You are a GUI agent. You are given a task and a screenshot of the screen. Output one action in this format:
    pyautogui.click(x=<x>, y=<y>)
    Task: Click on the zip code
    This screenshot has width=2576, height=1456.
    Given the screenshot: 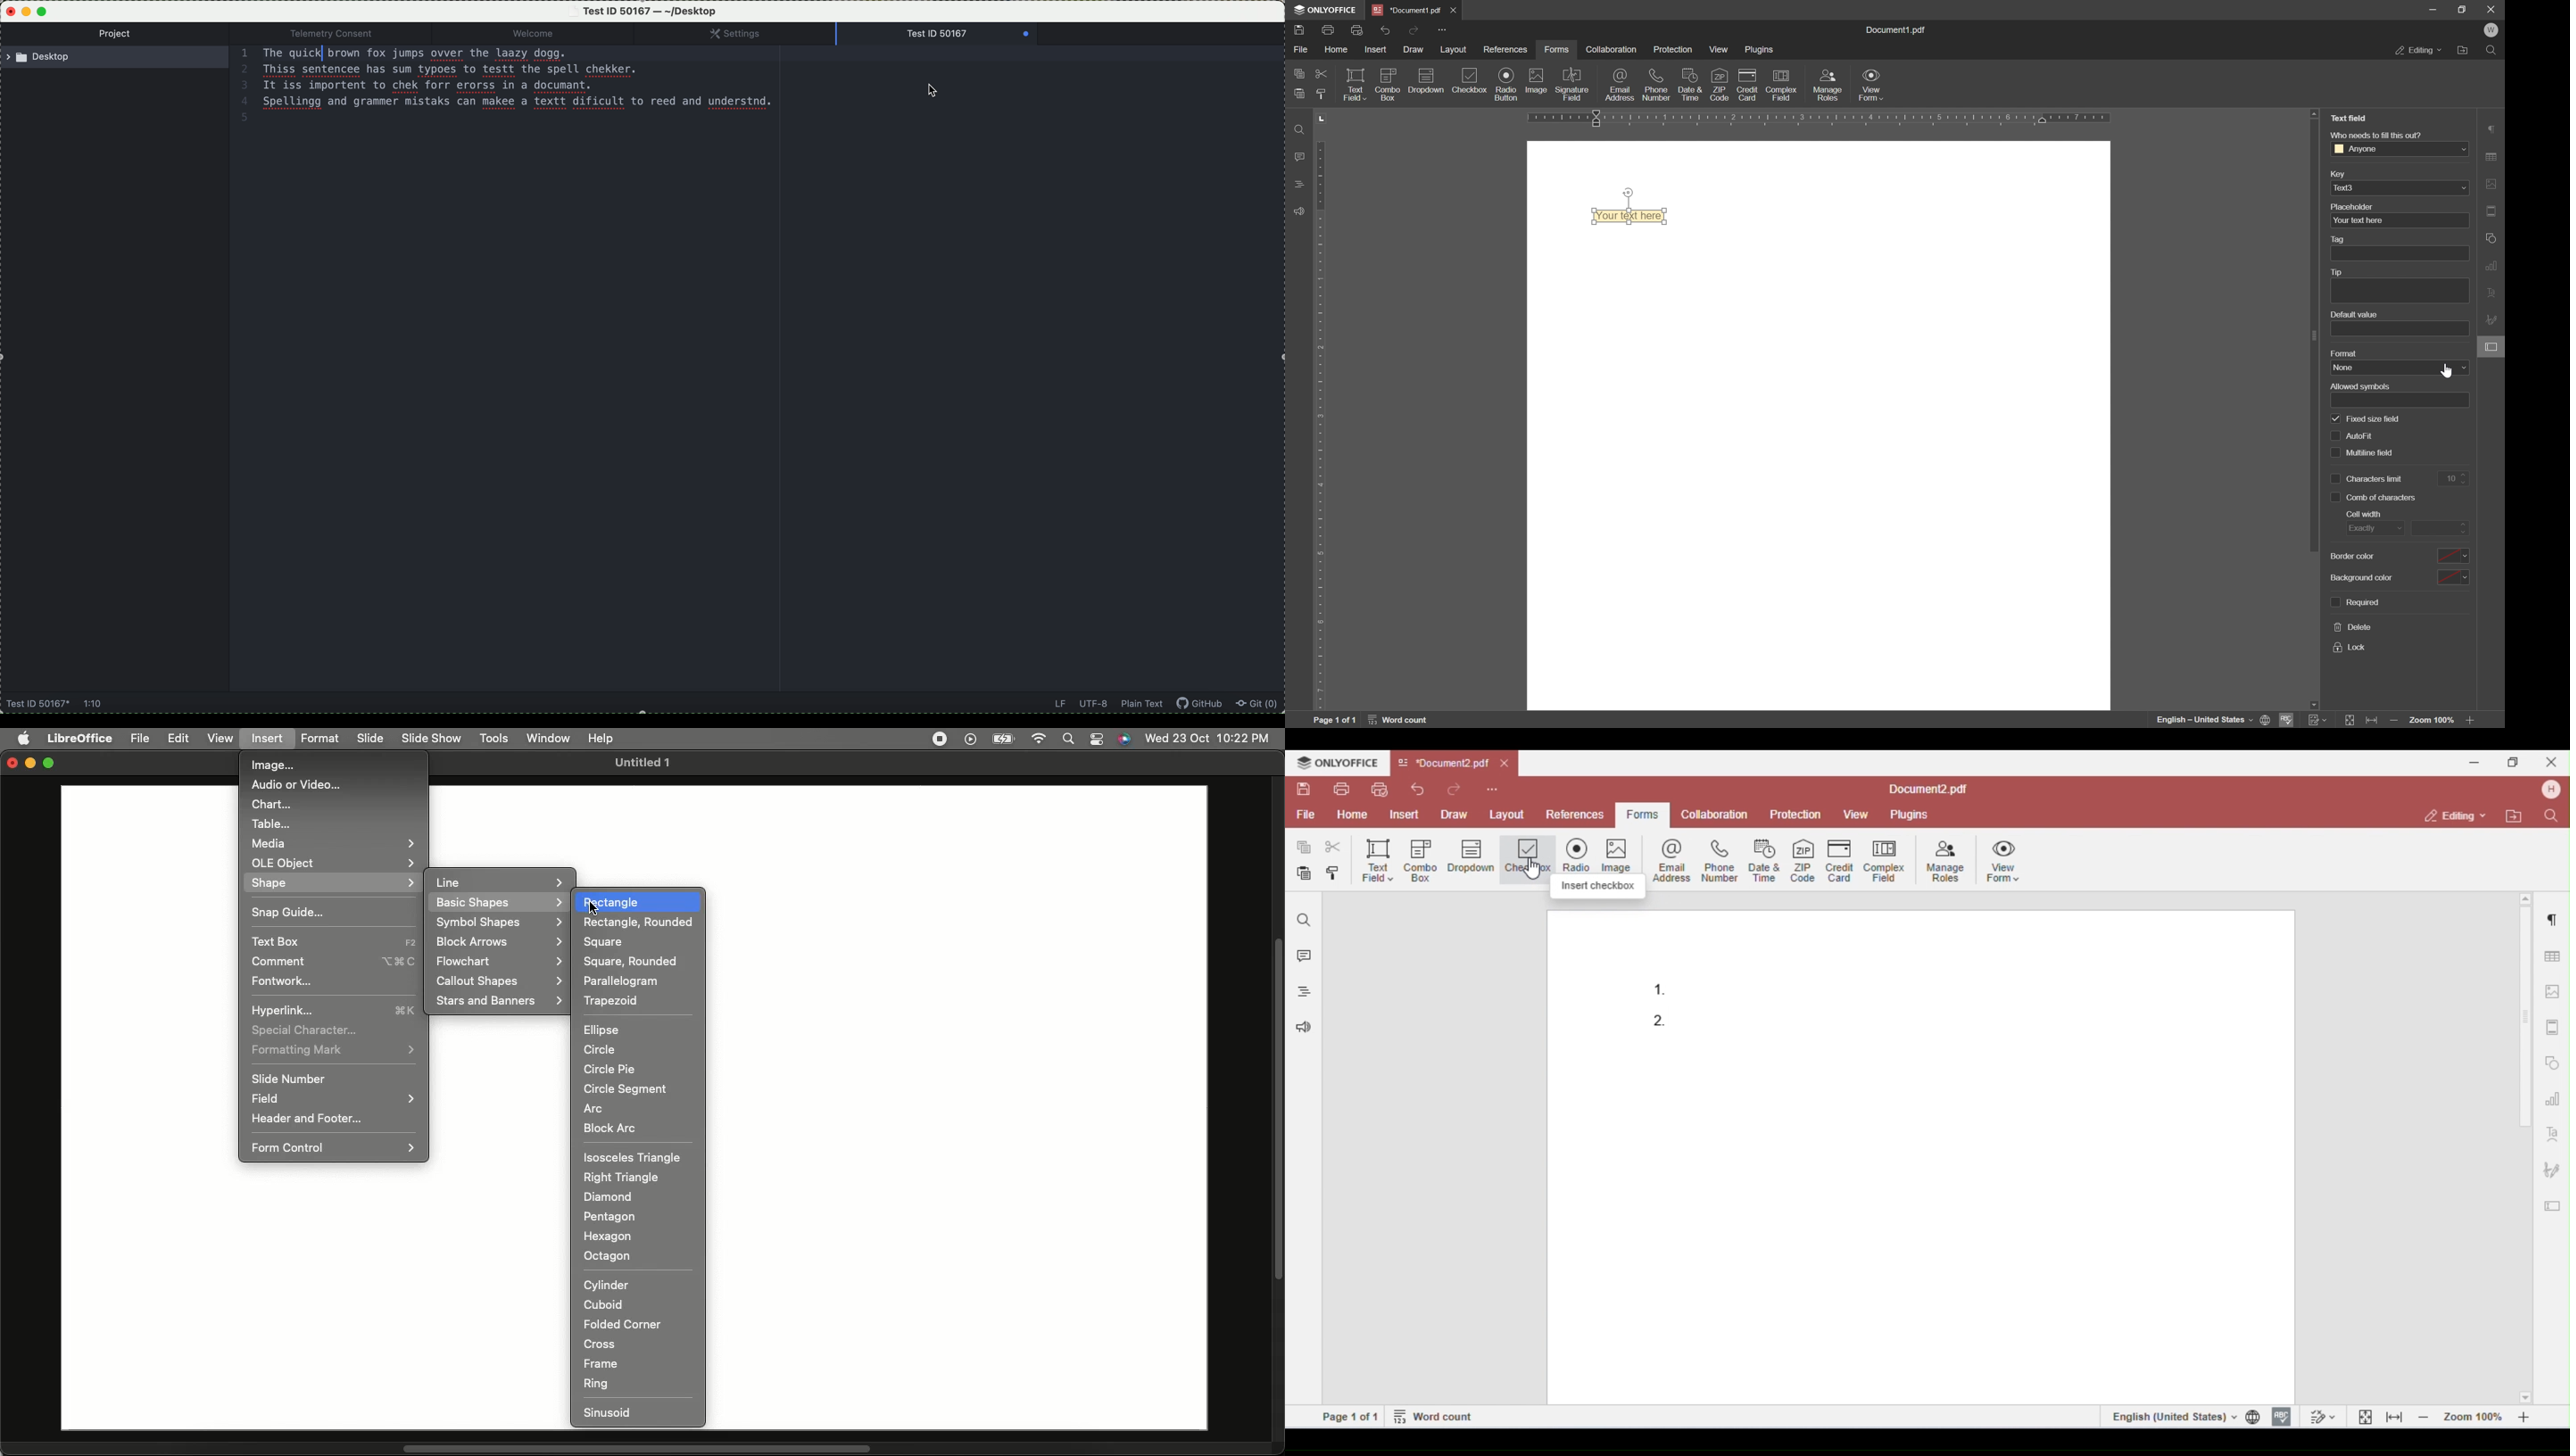 What is the action you would take?
    pyautogui.click(x=1720, y=84)
    